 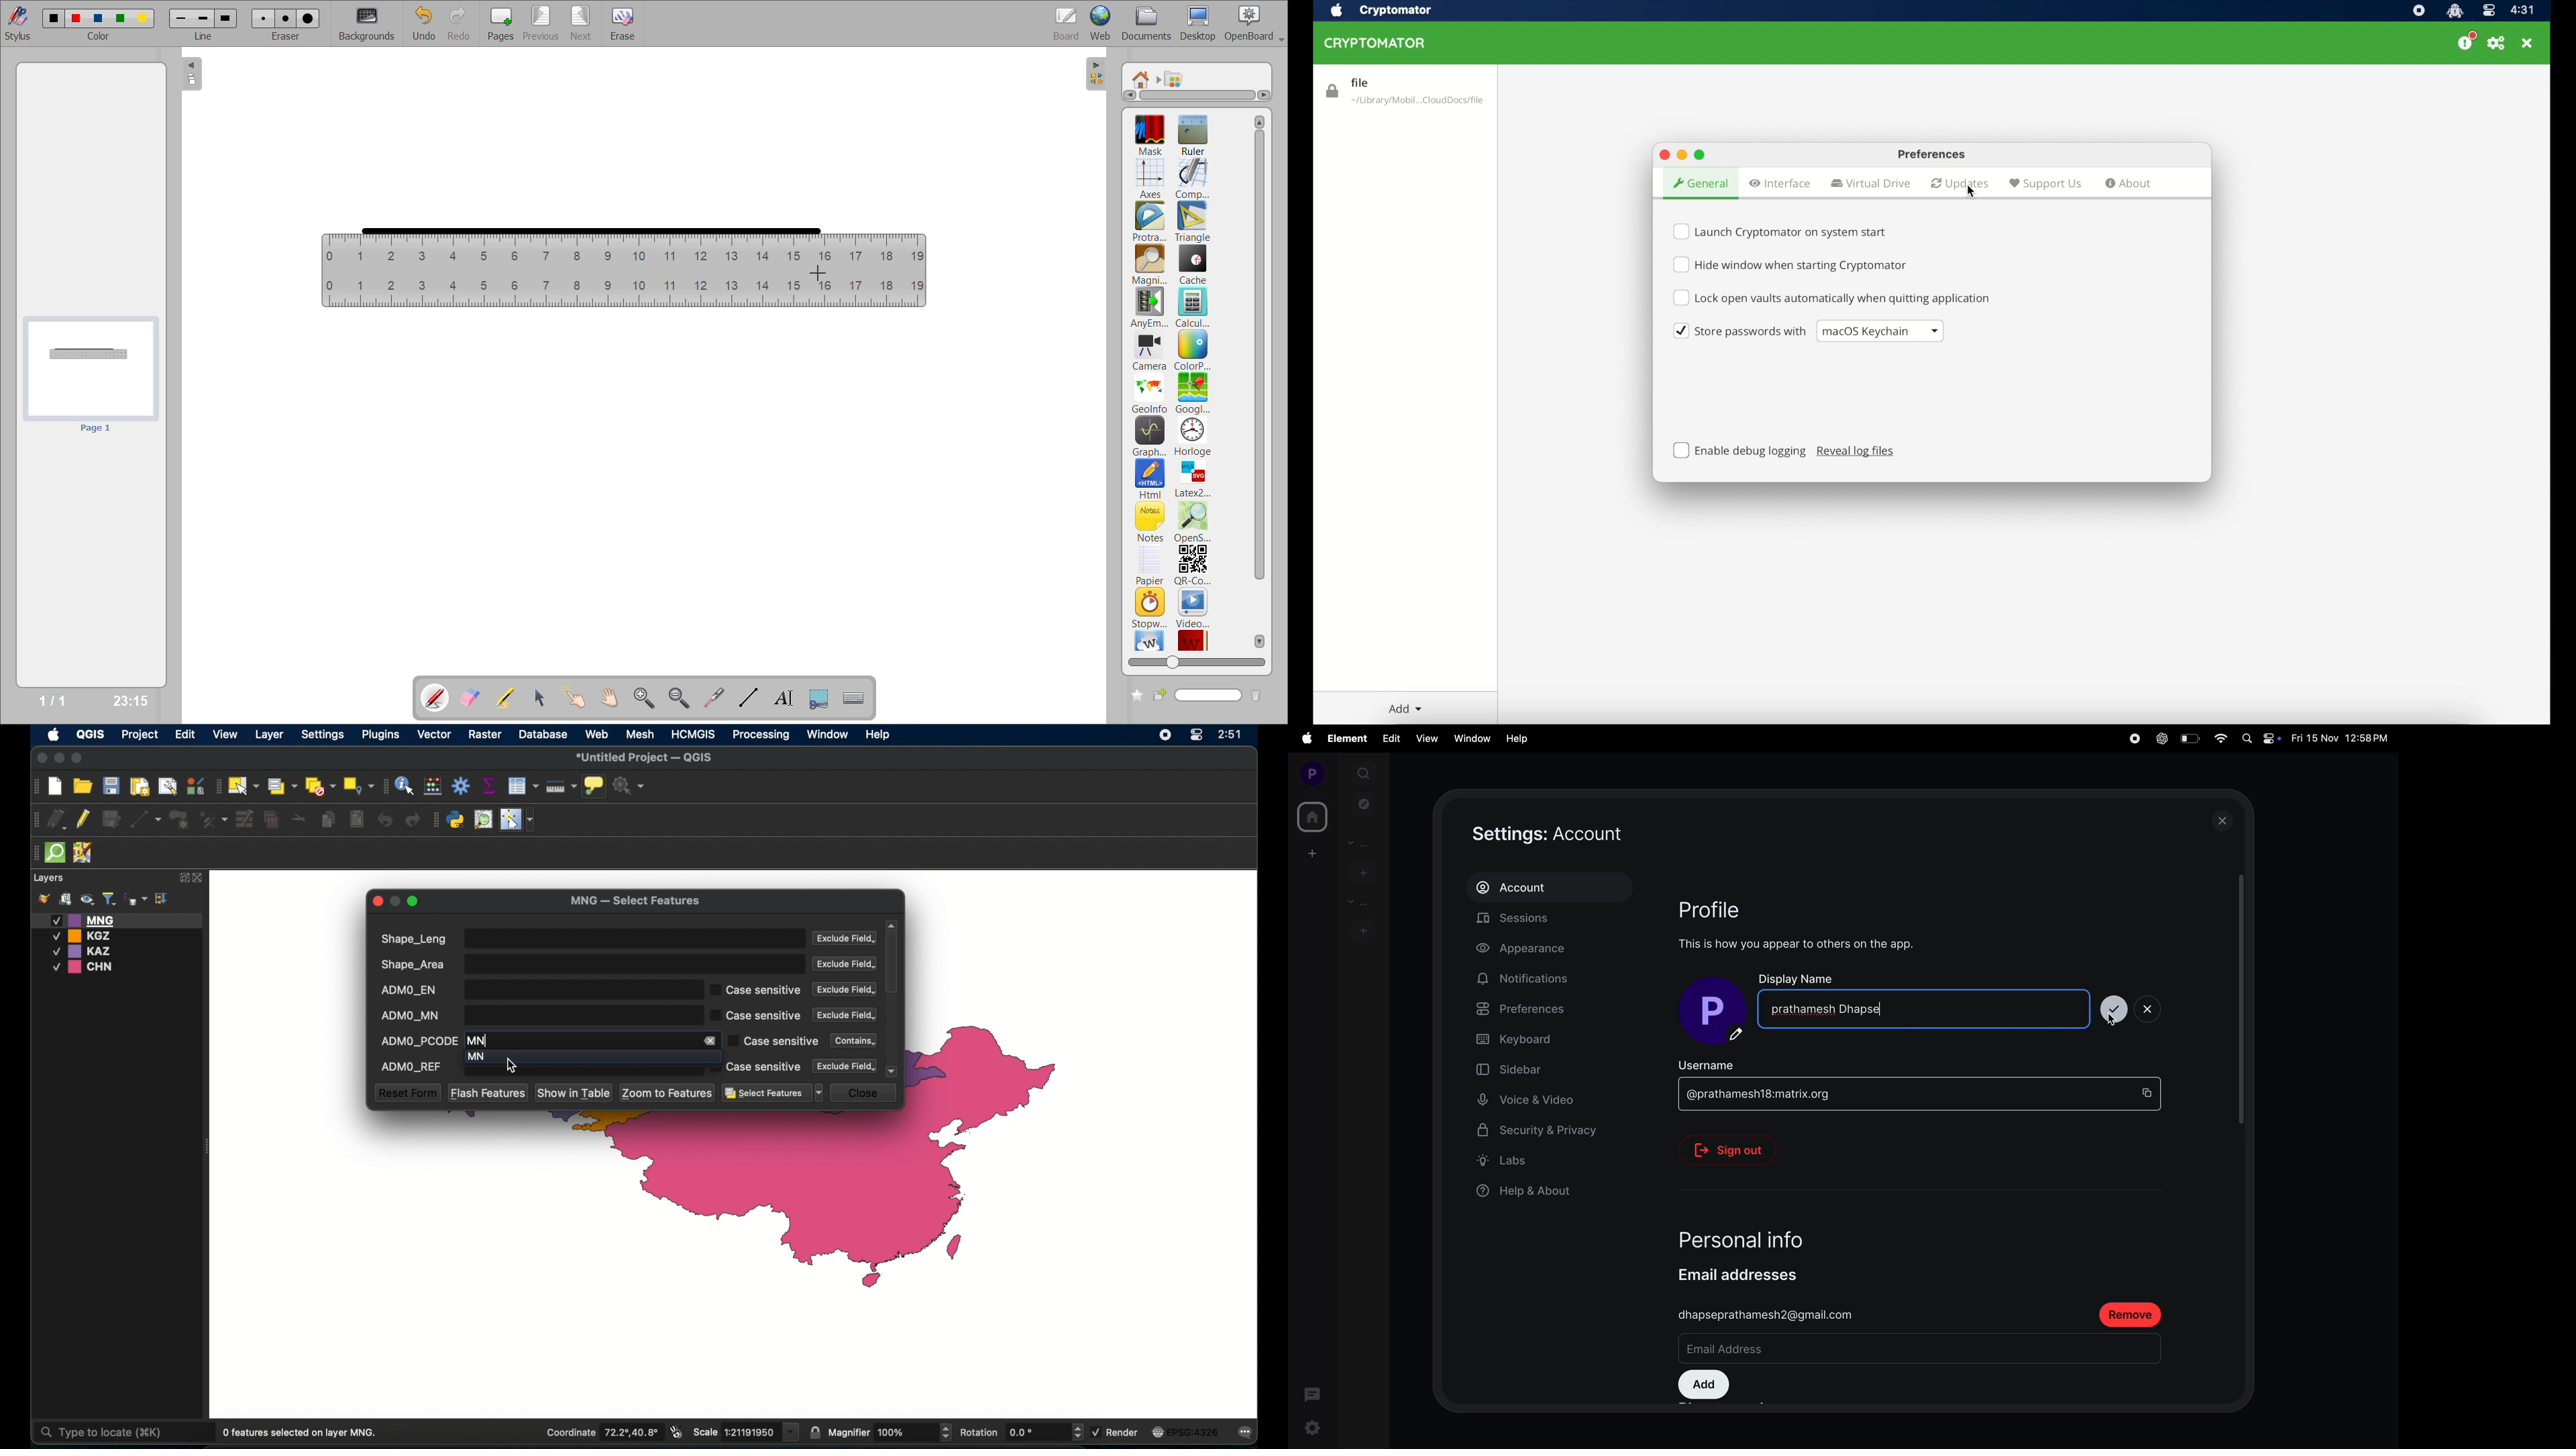 What do you see at coordinates (2133, 739) in the screenshot?
I see `record` at bounding box center [2133, 739].